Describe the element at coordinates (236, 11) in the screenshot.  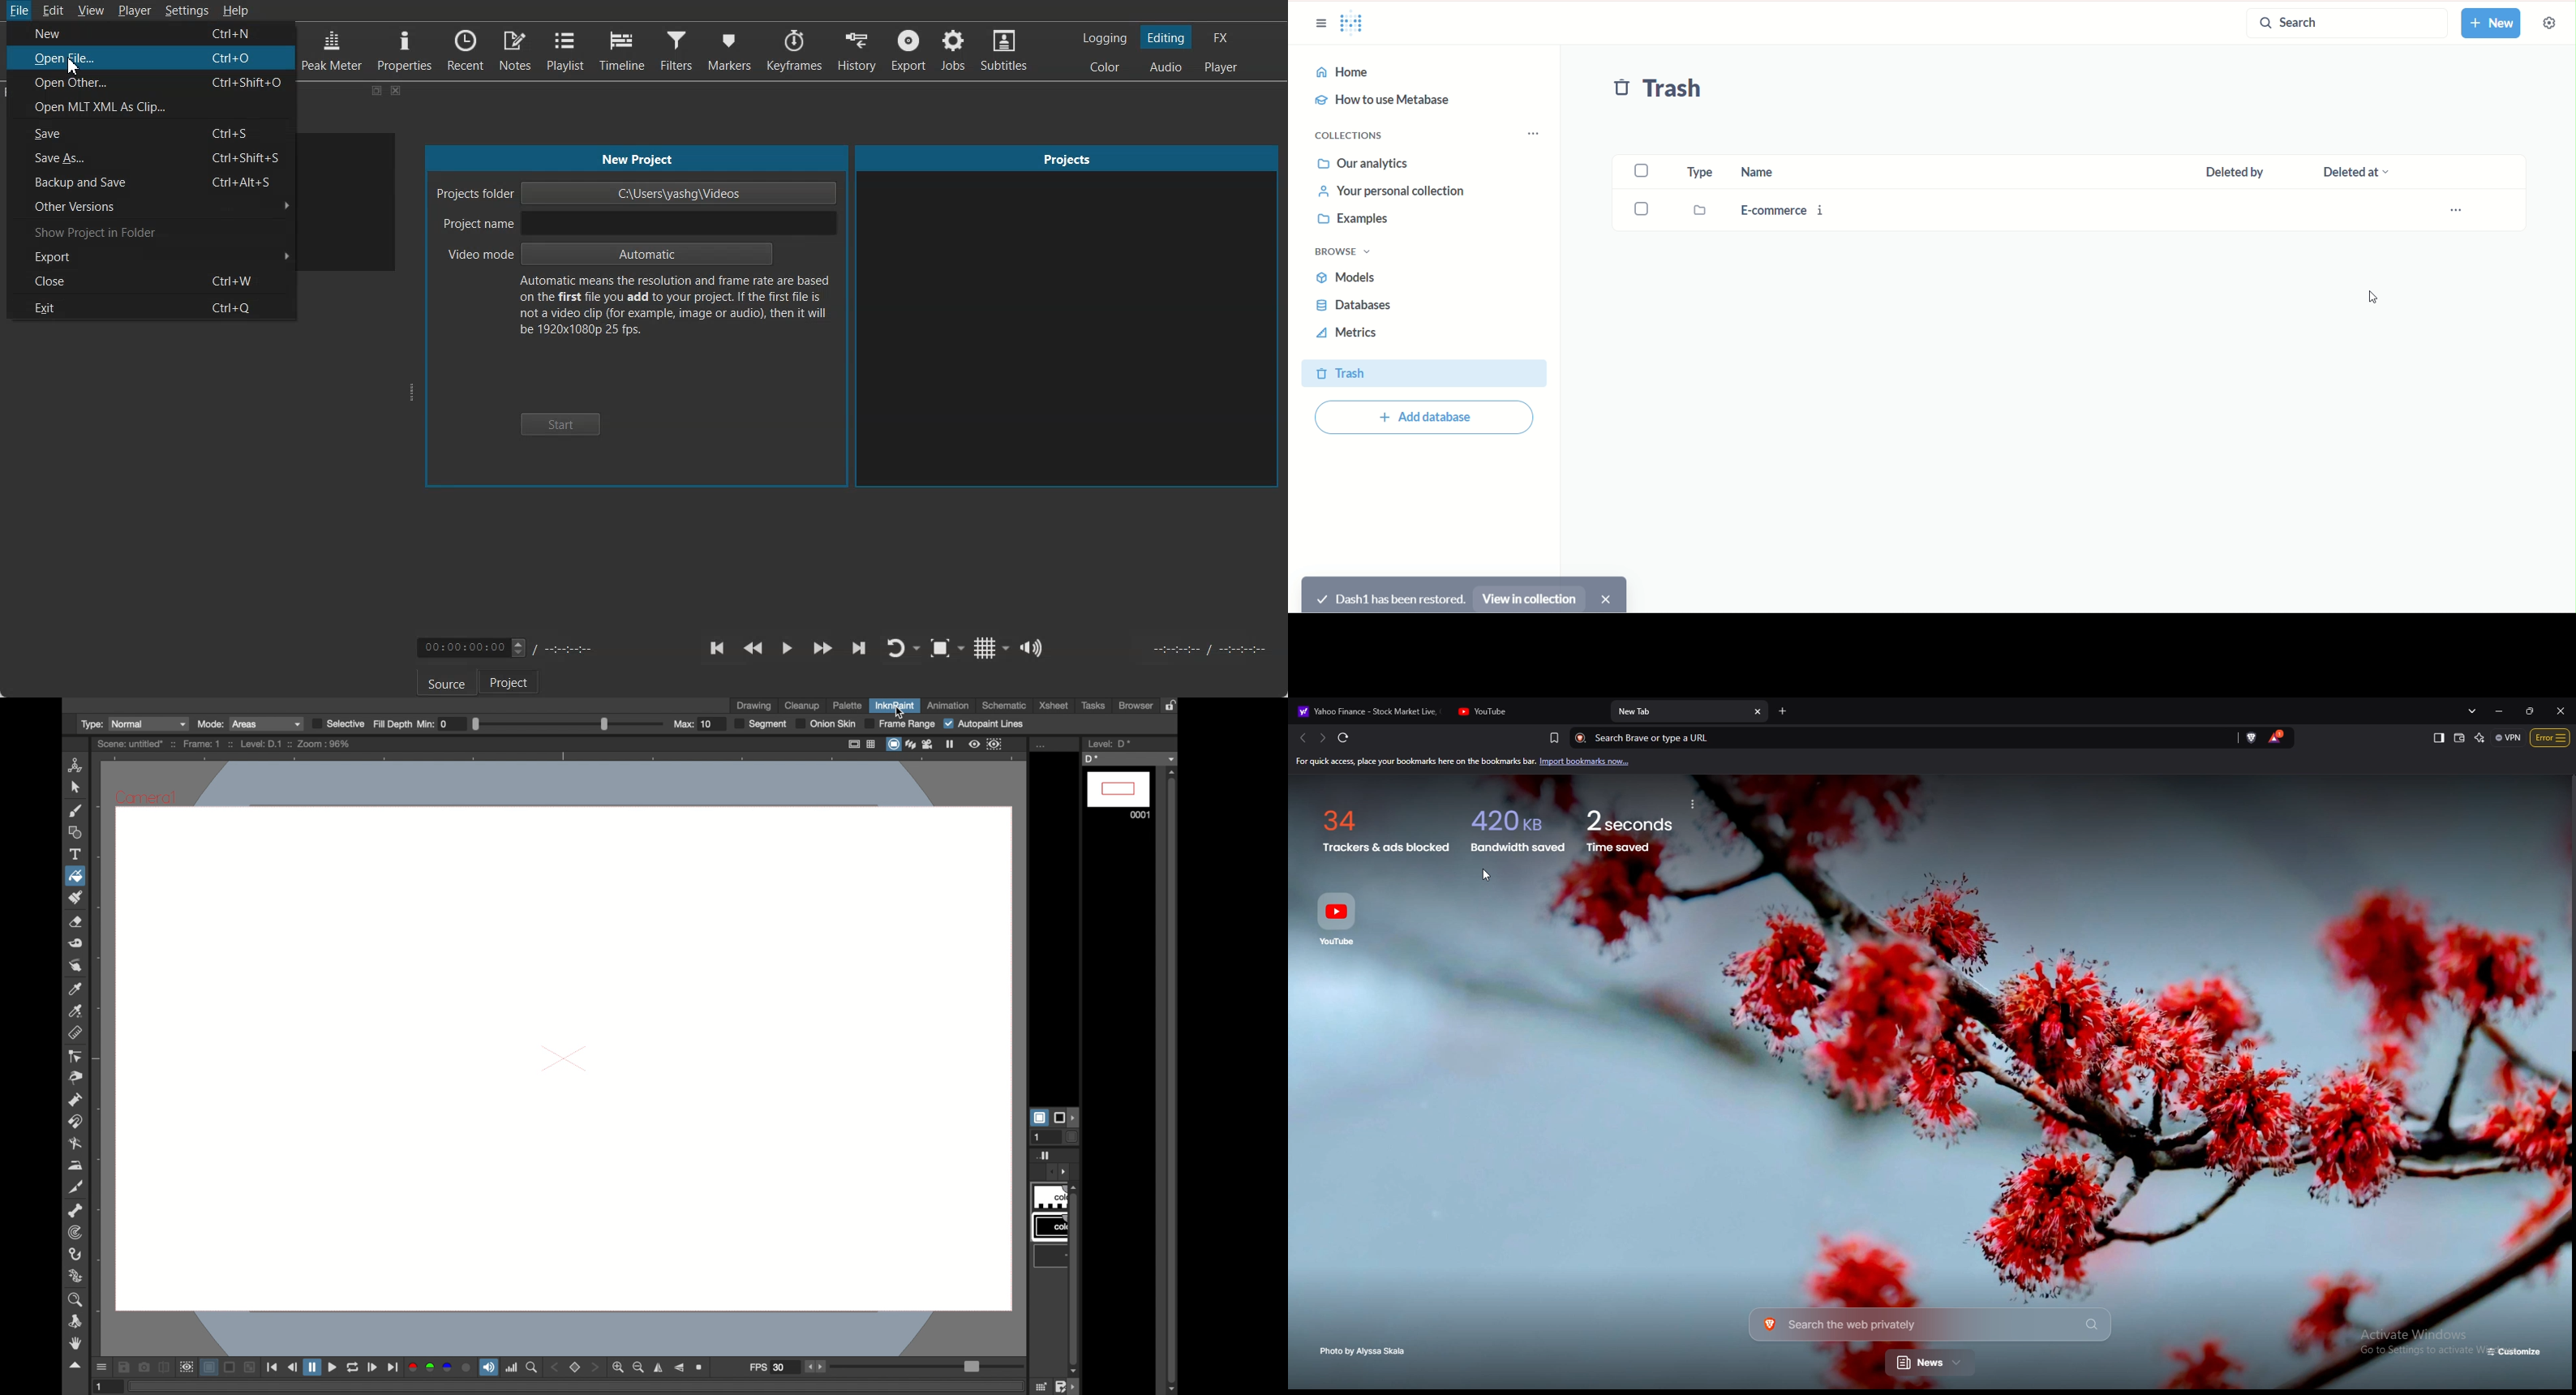
I see `Help` at that location.